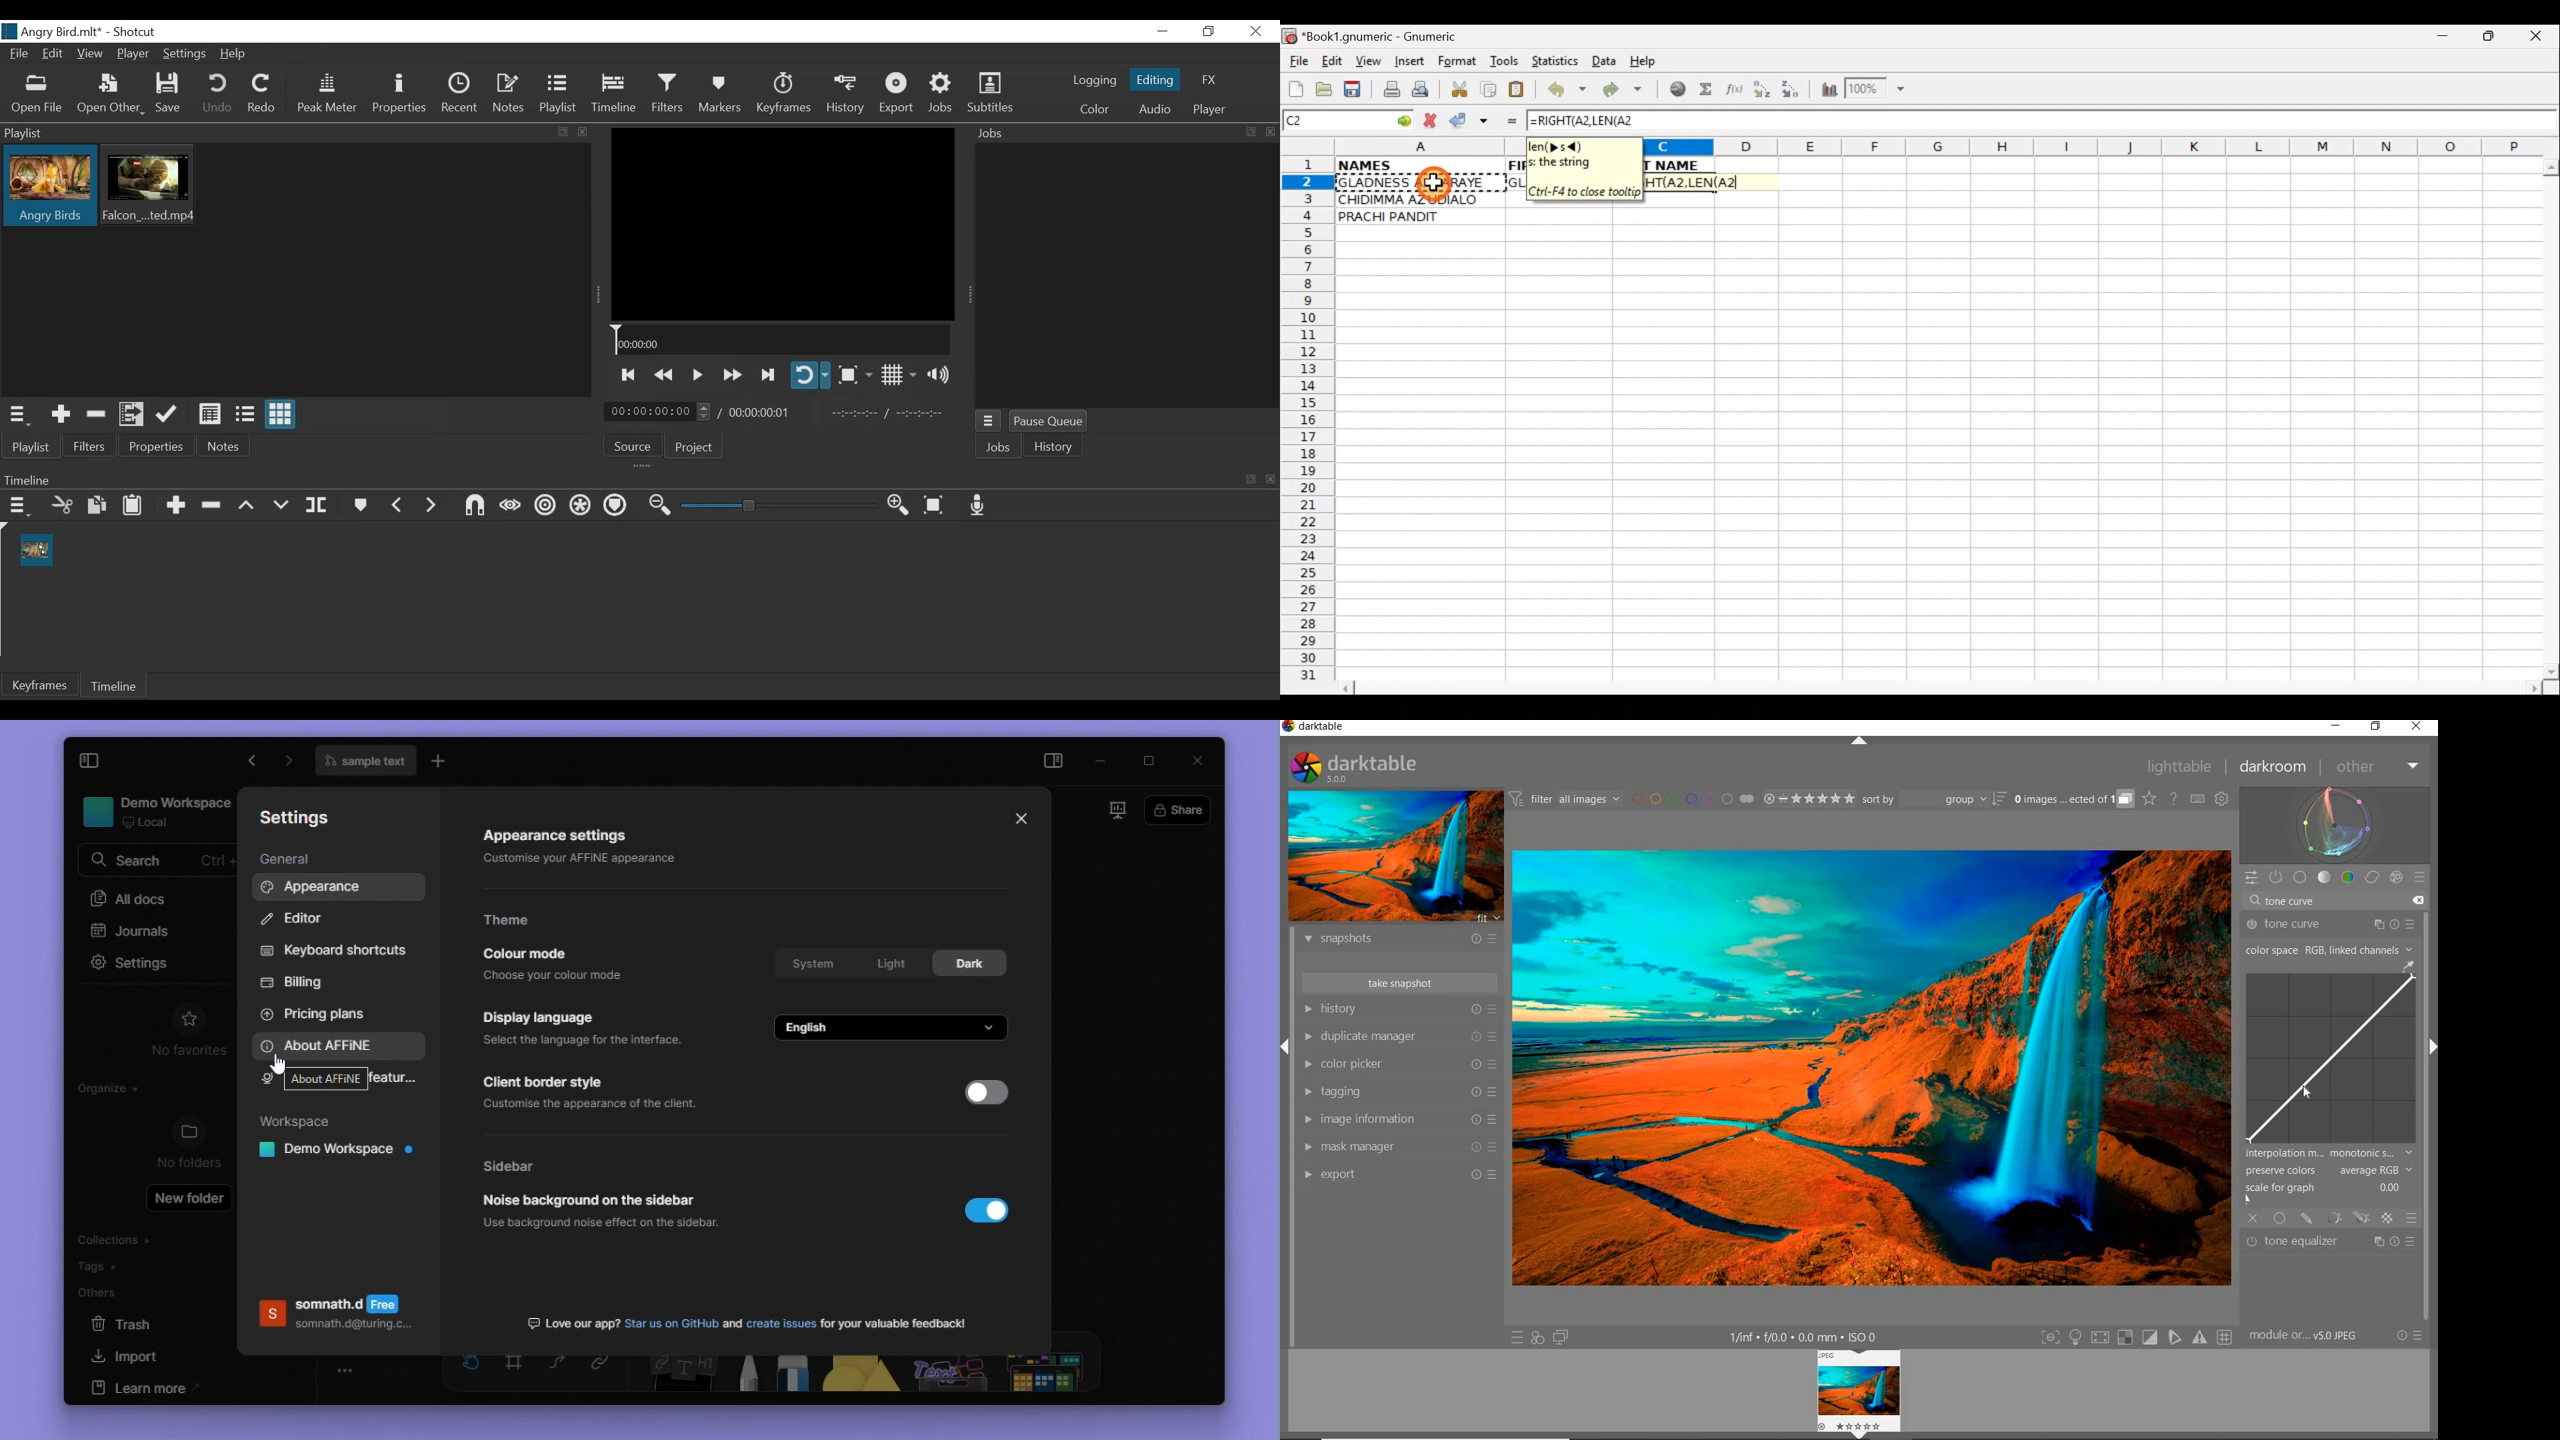 The height and width of the screenshot is (1456, 2576). I want to click on image information, so click(1399, 1119).